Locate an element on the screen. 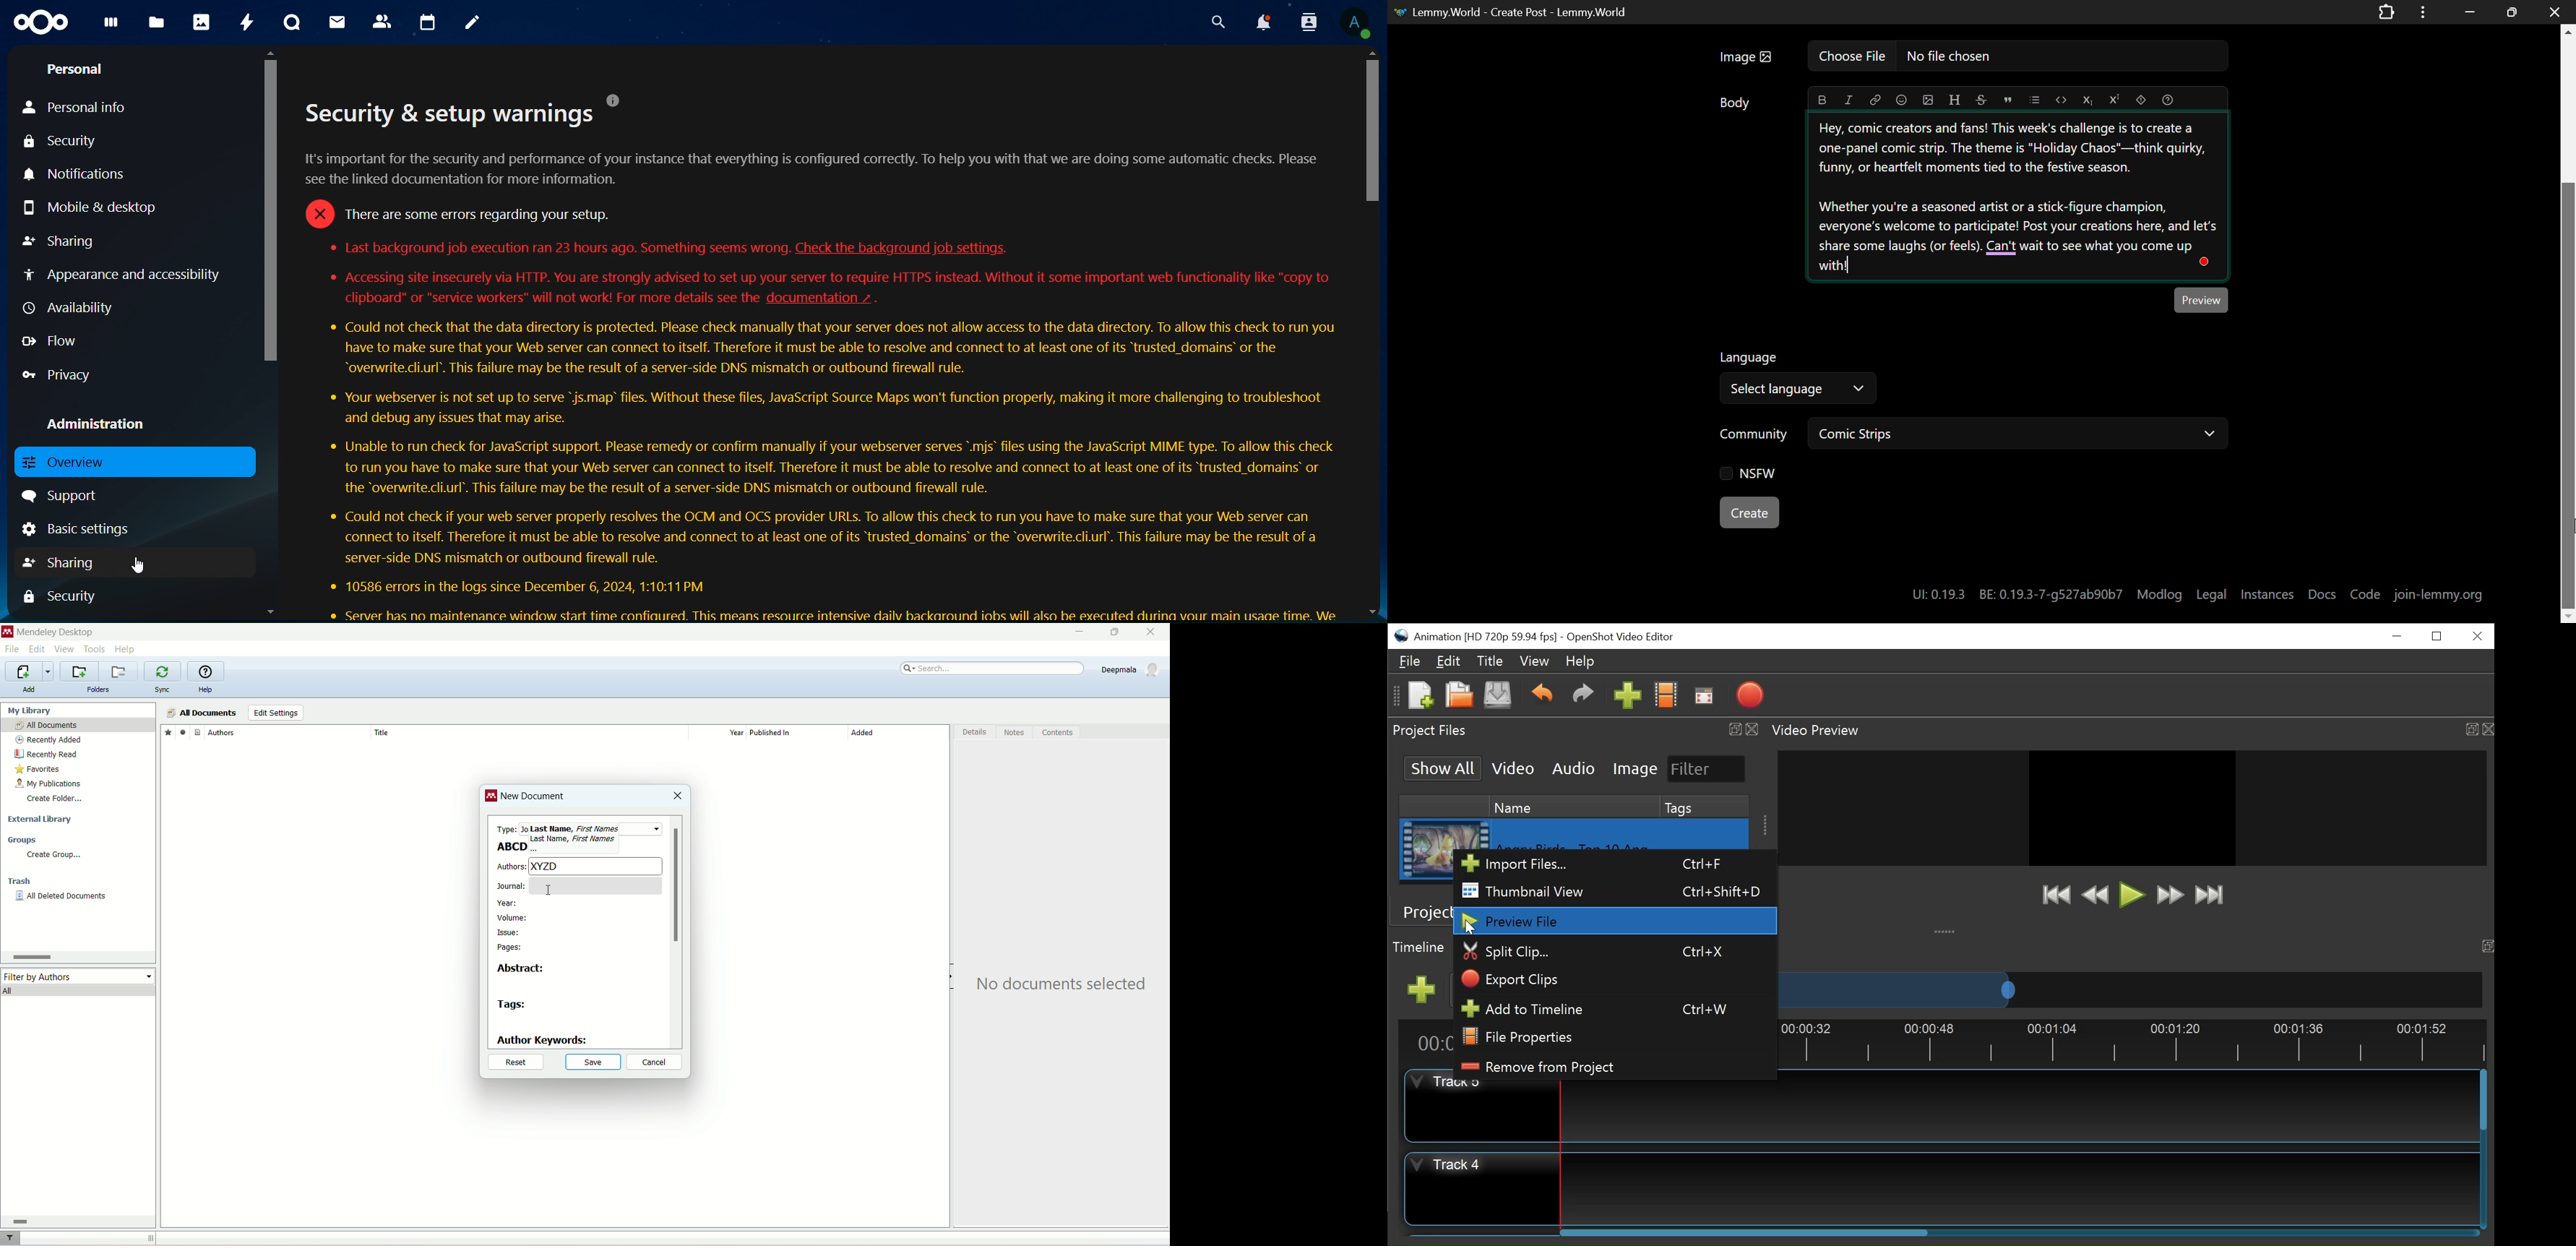 The height and width of the screenshot is (1260, 2576). activity is located at coordinates (246, 23).